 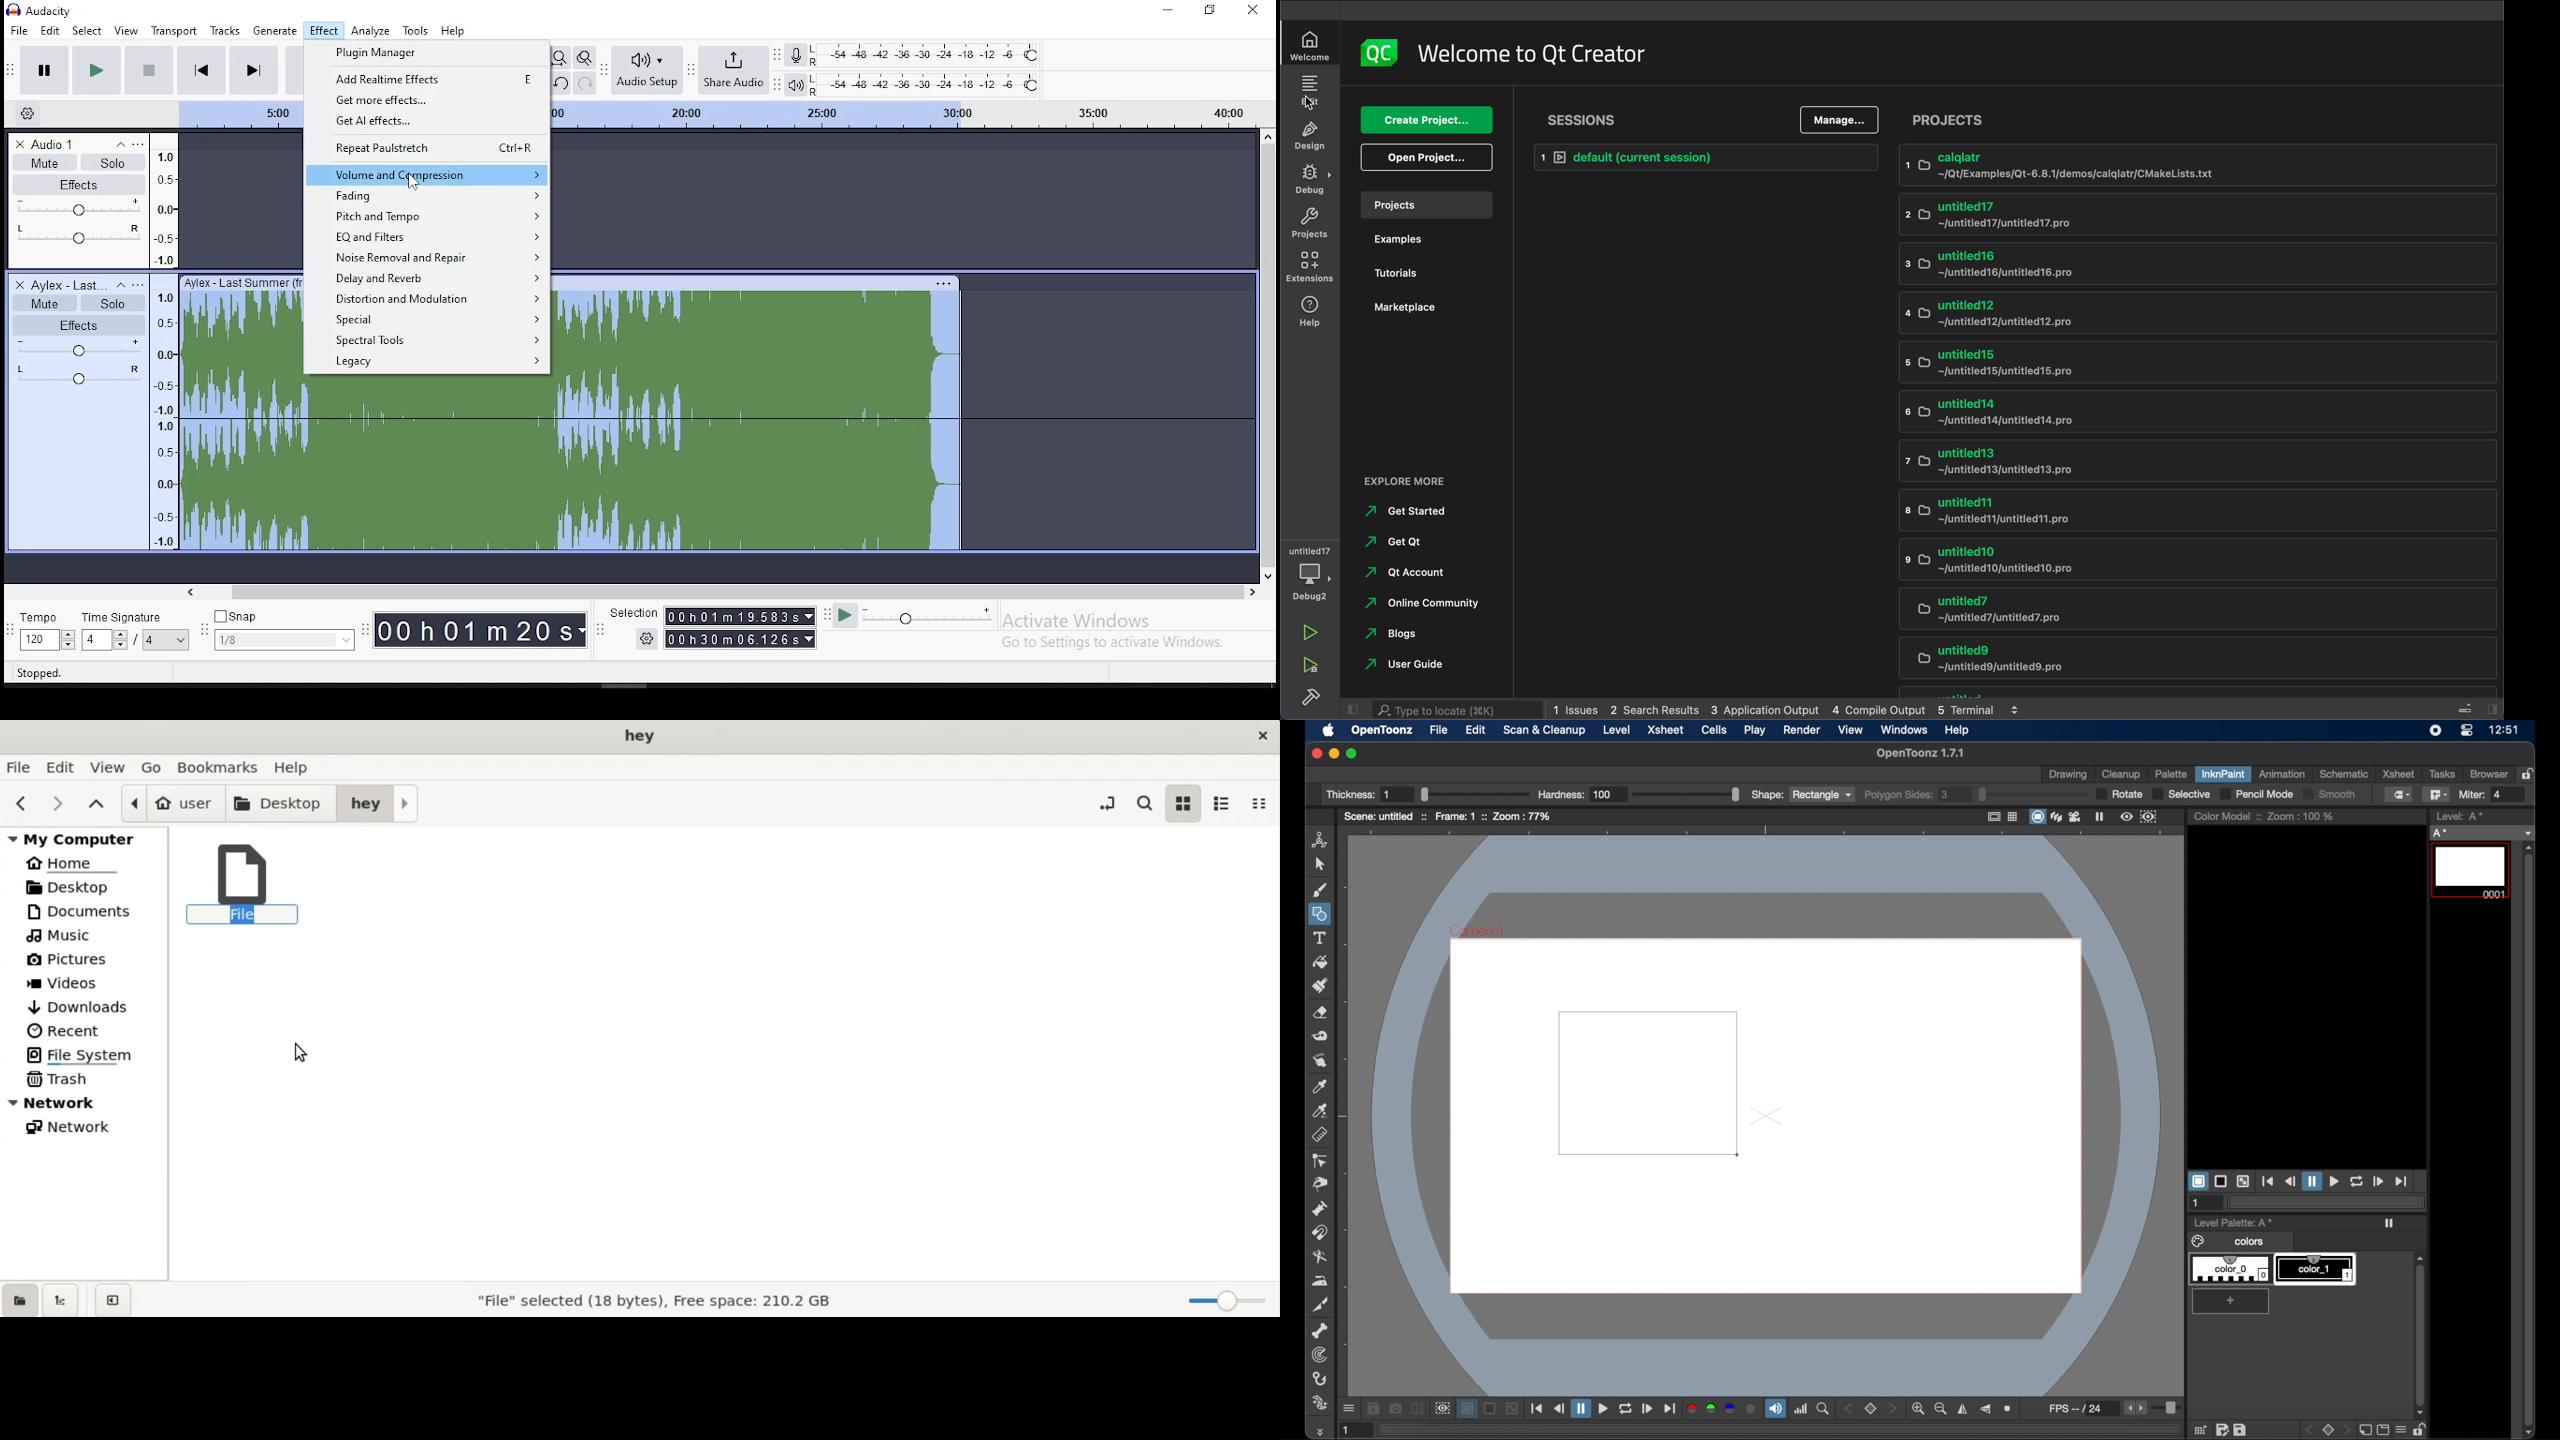 I want to click on forward, so click(x=1647, y=1409).